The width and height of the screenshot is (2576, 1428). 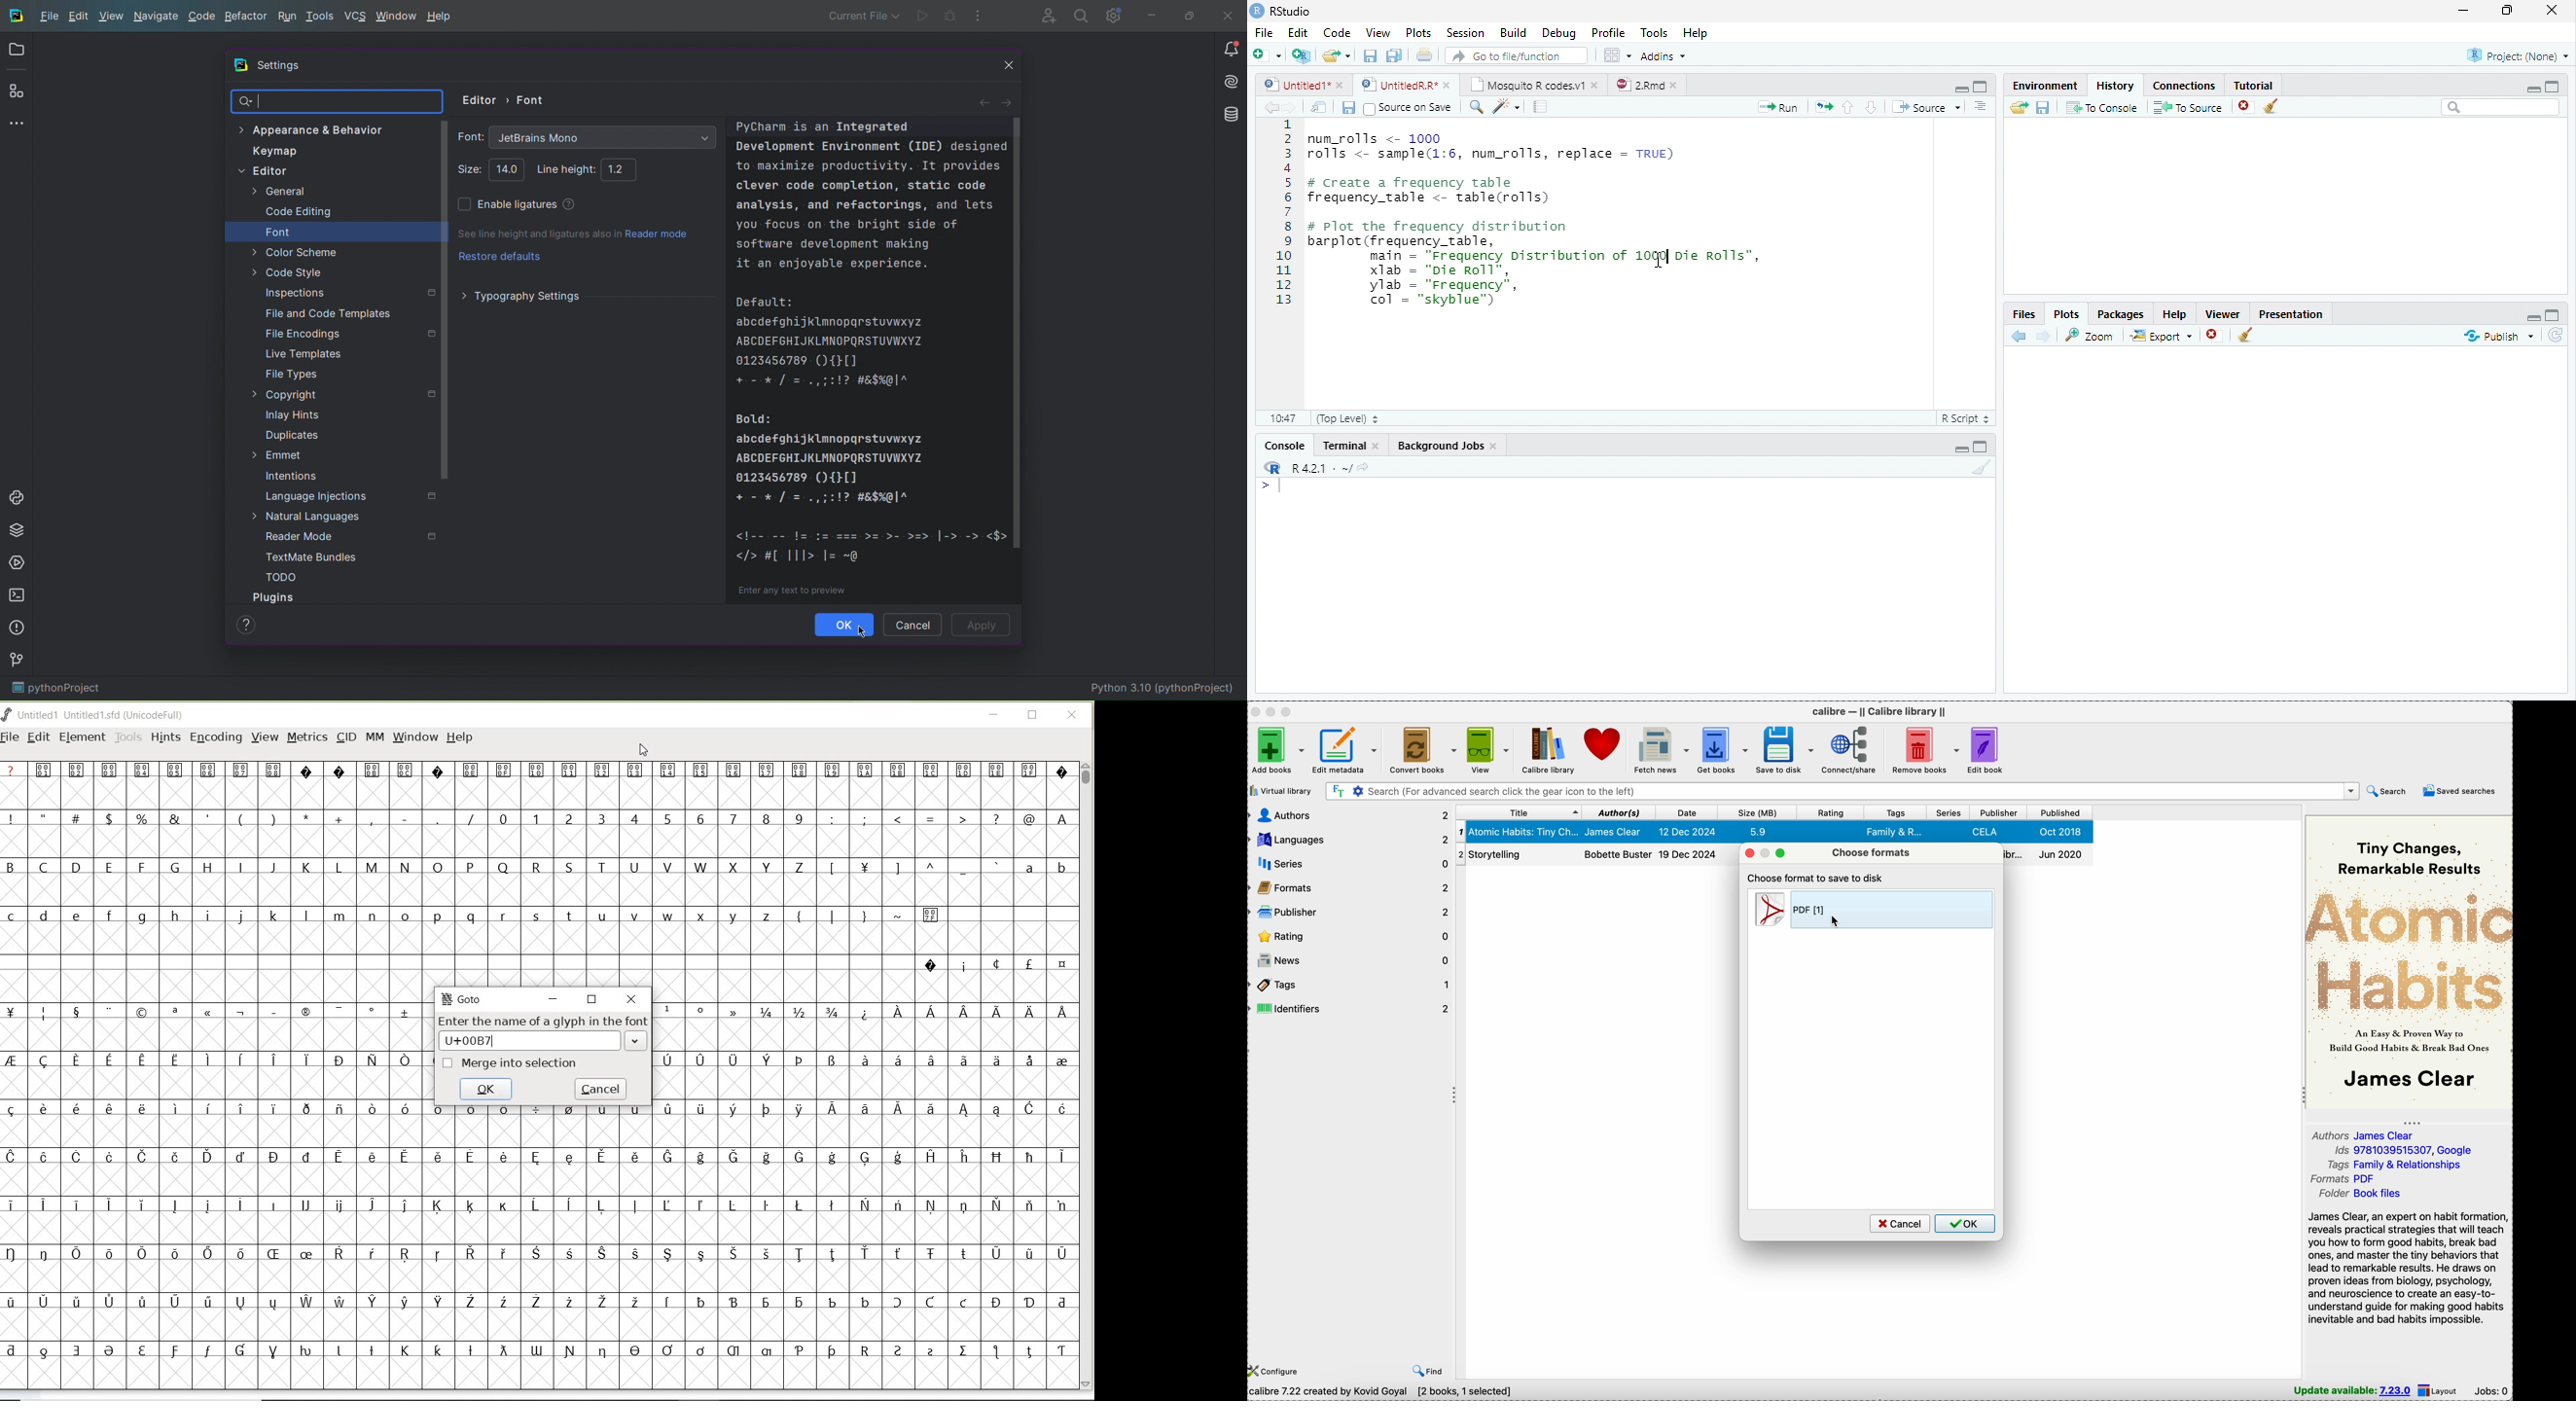 What do you see at coordinates (2245, 335) in the screenshot?
I see `Clear` at bounding box center [2245, 335].